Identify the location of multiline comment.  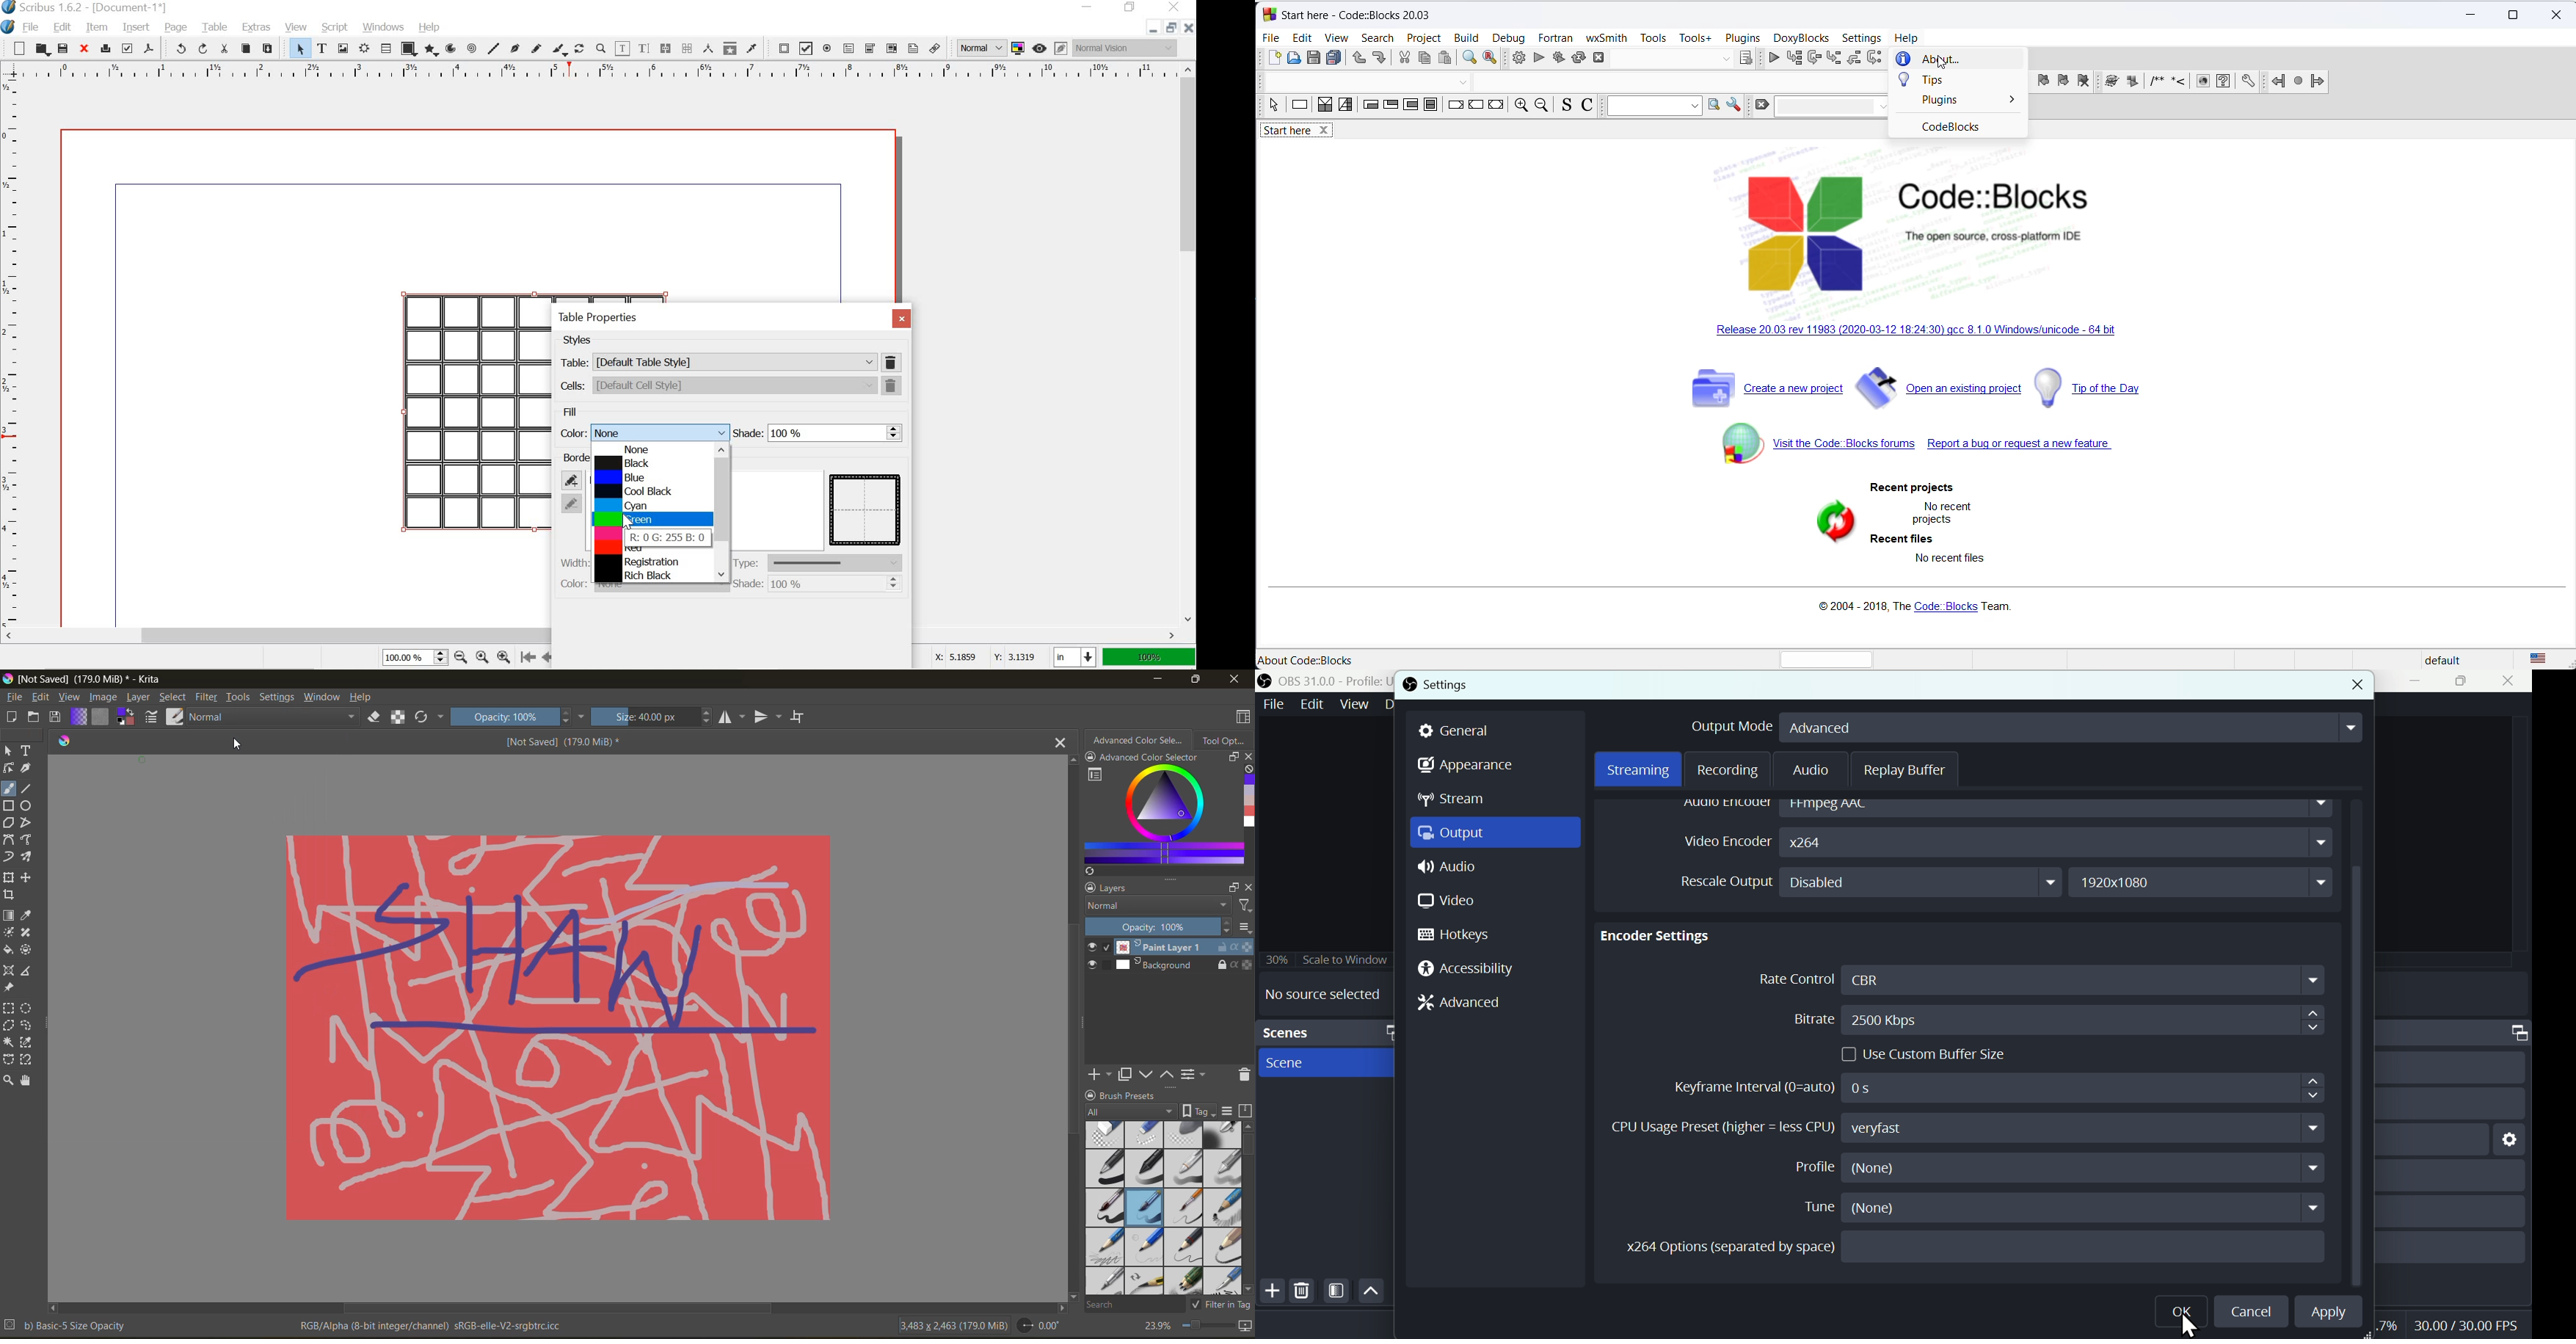
(2156, 82).